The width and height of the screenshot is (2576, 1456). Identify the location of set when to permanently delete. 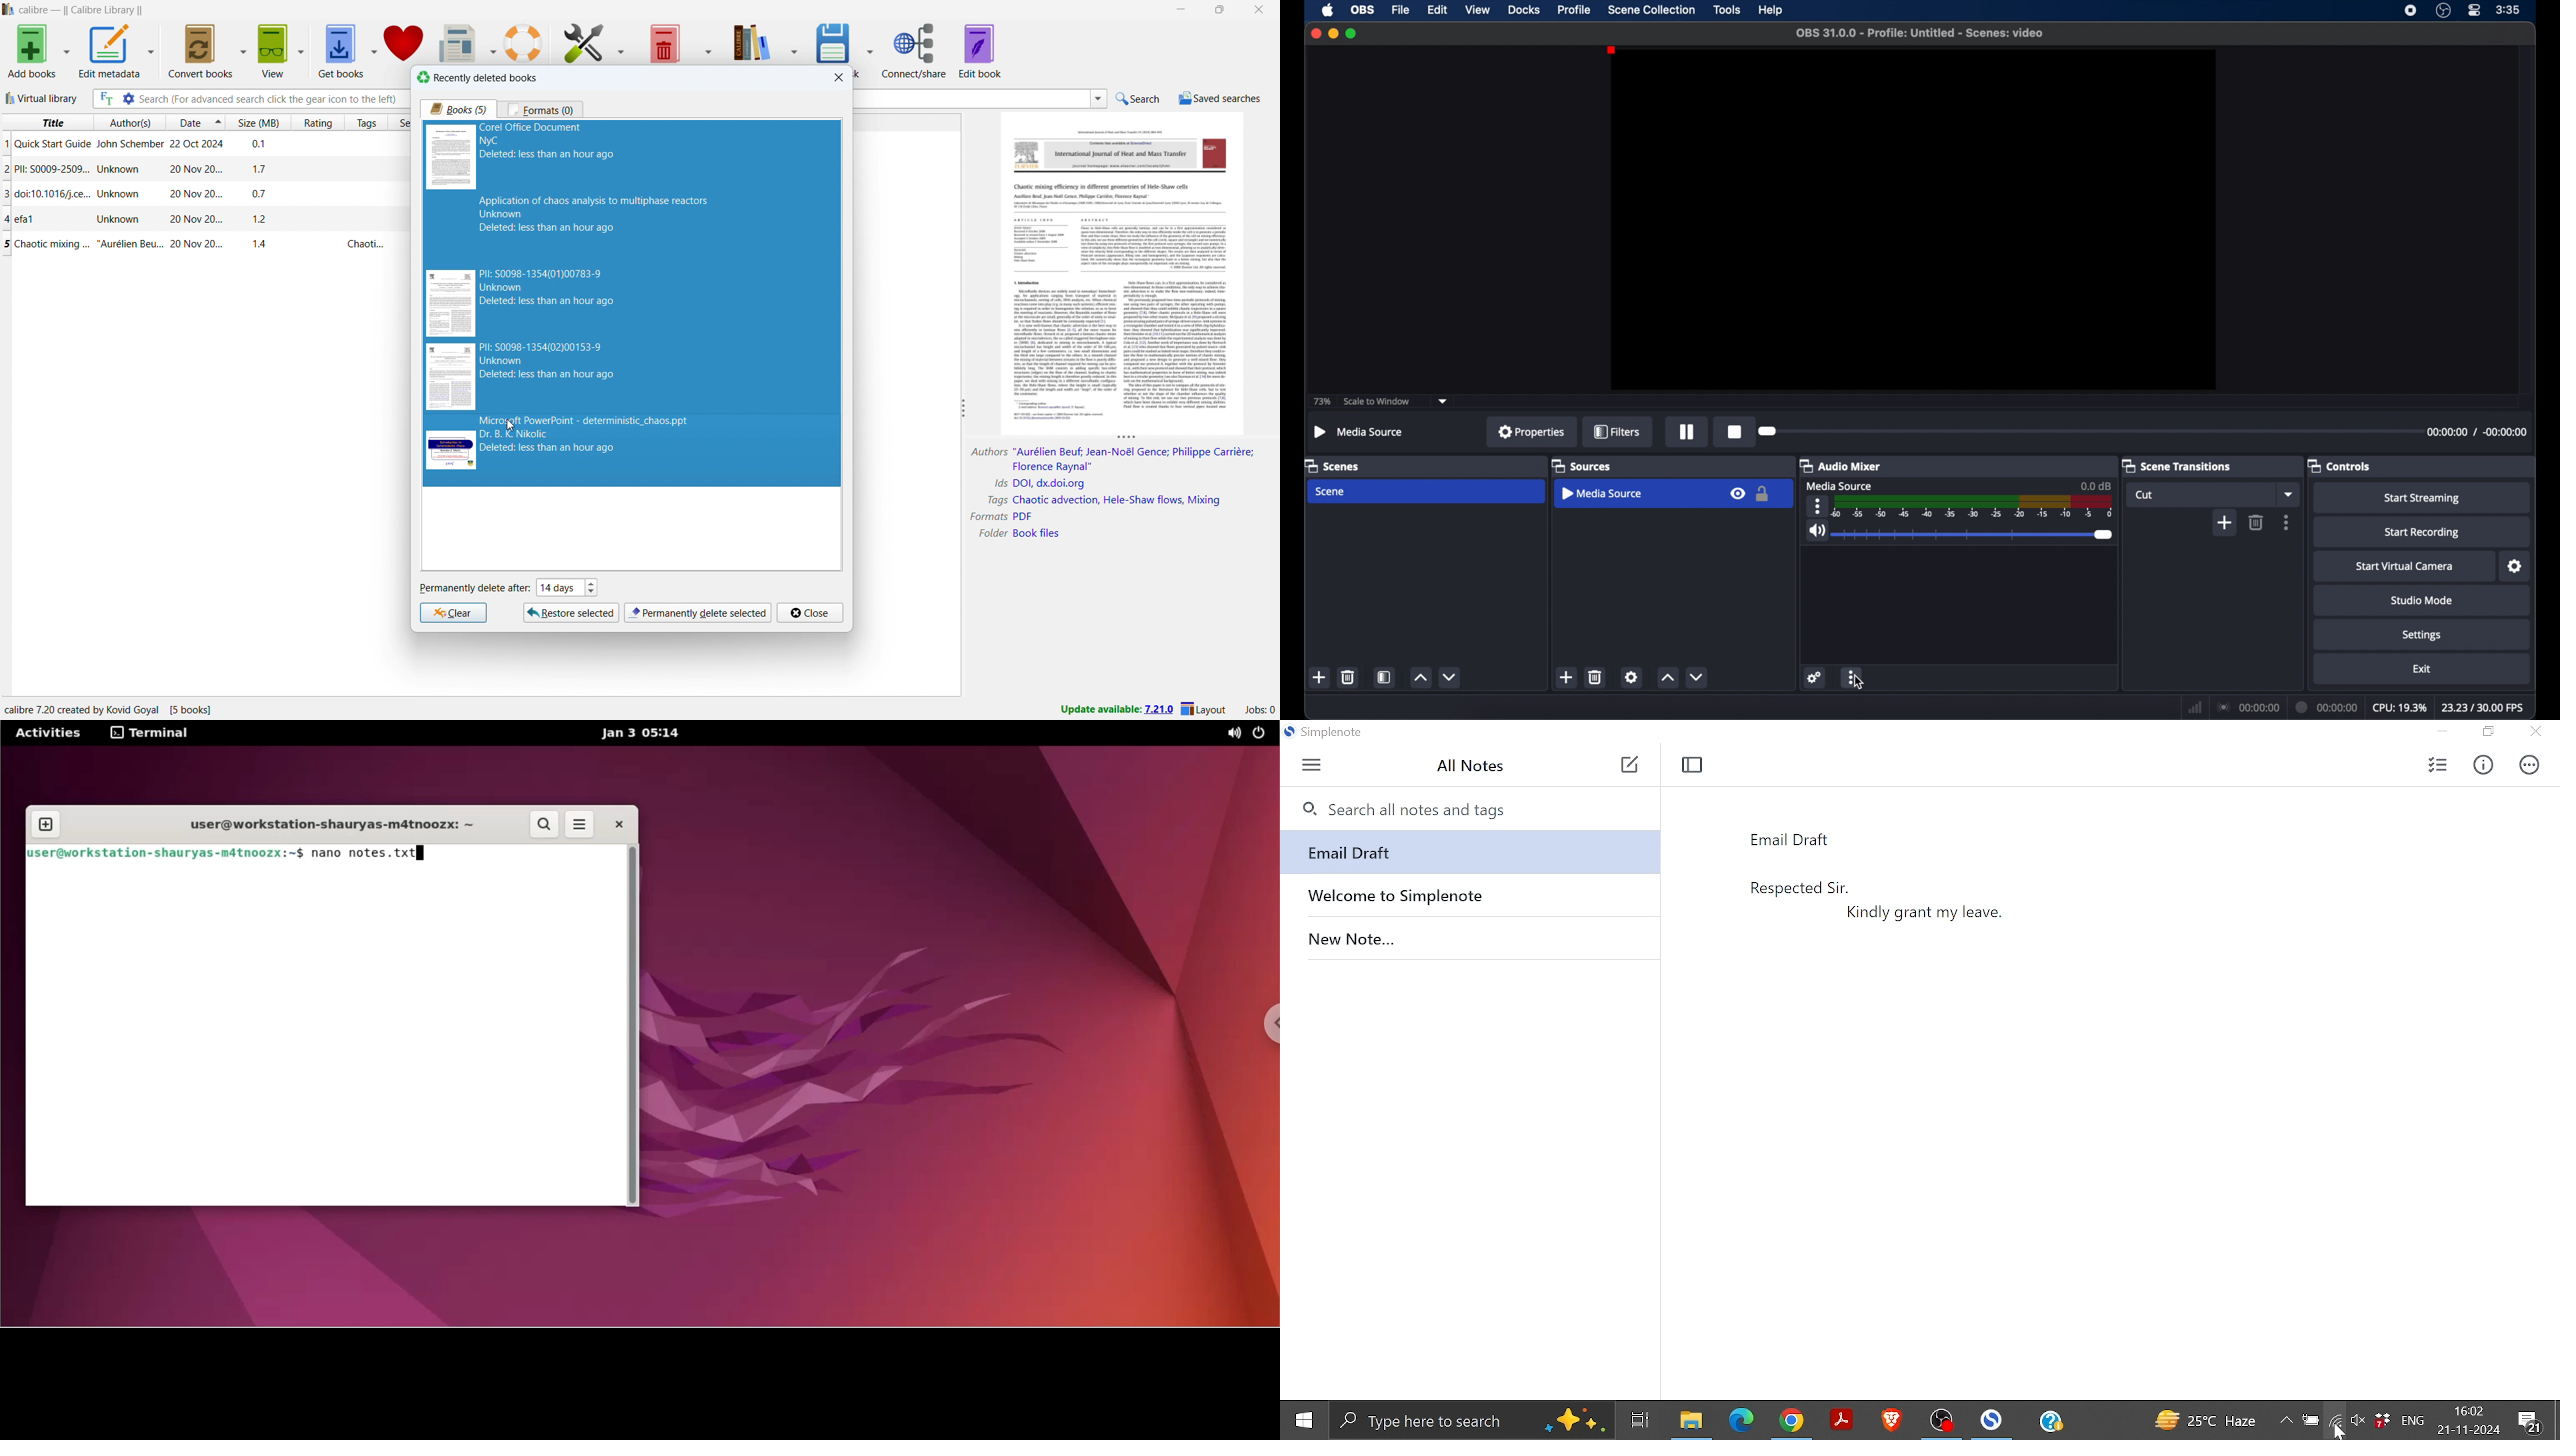
(566, 587).